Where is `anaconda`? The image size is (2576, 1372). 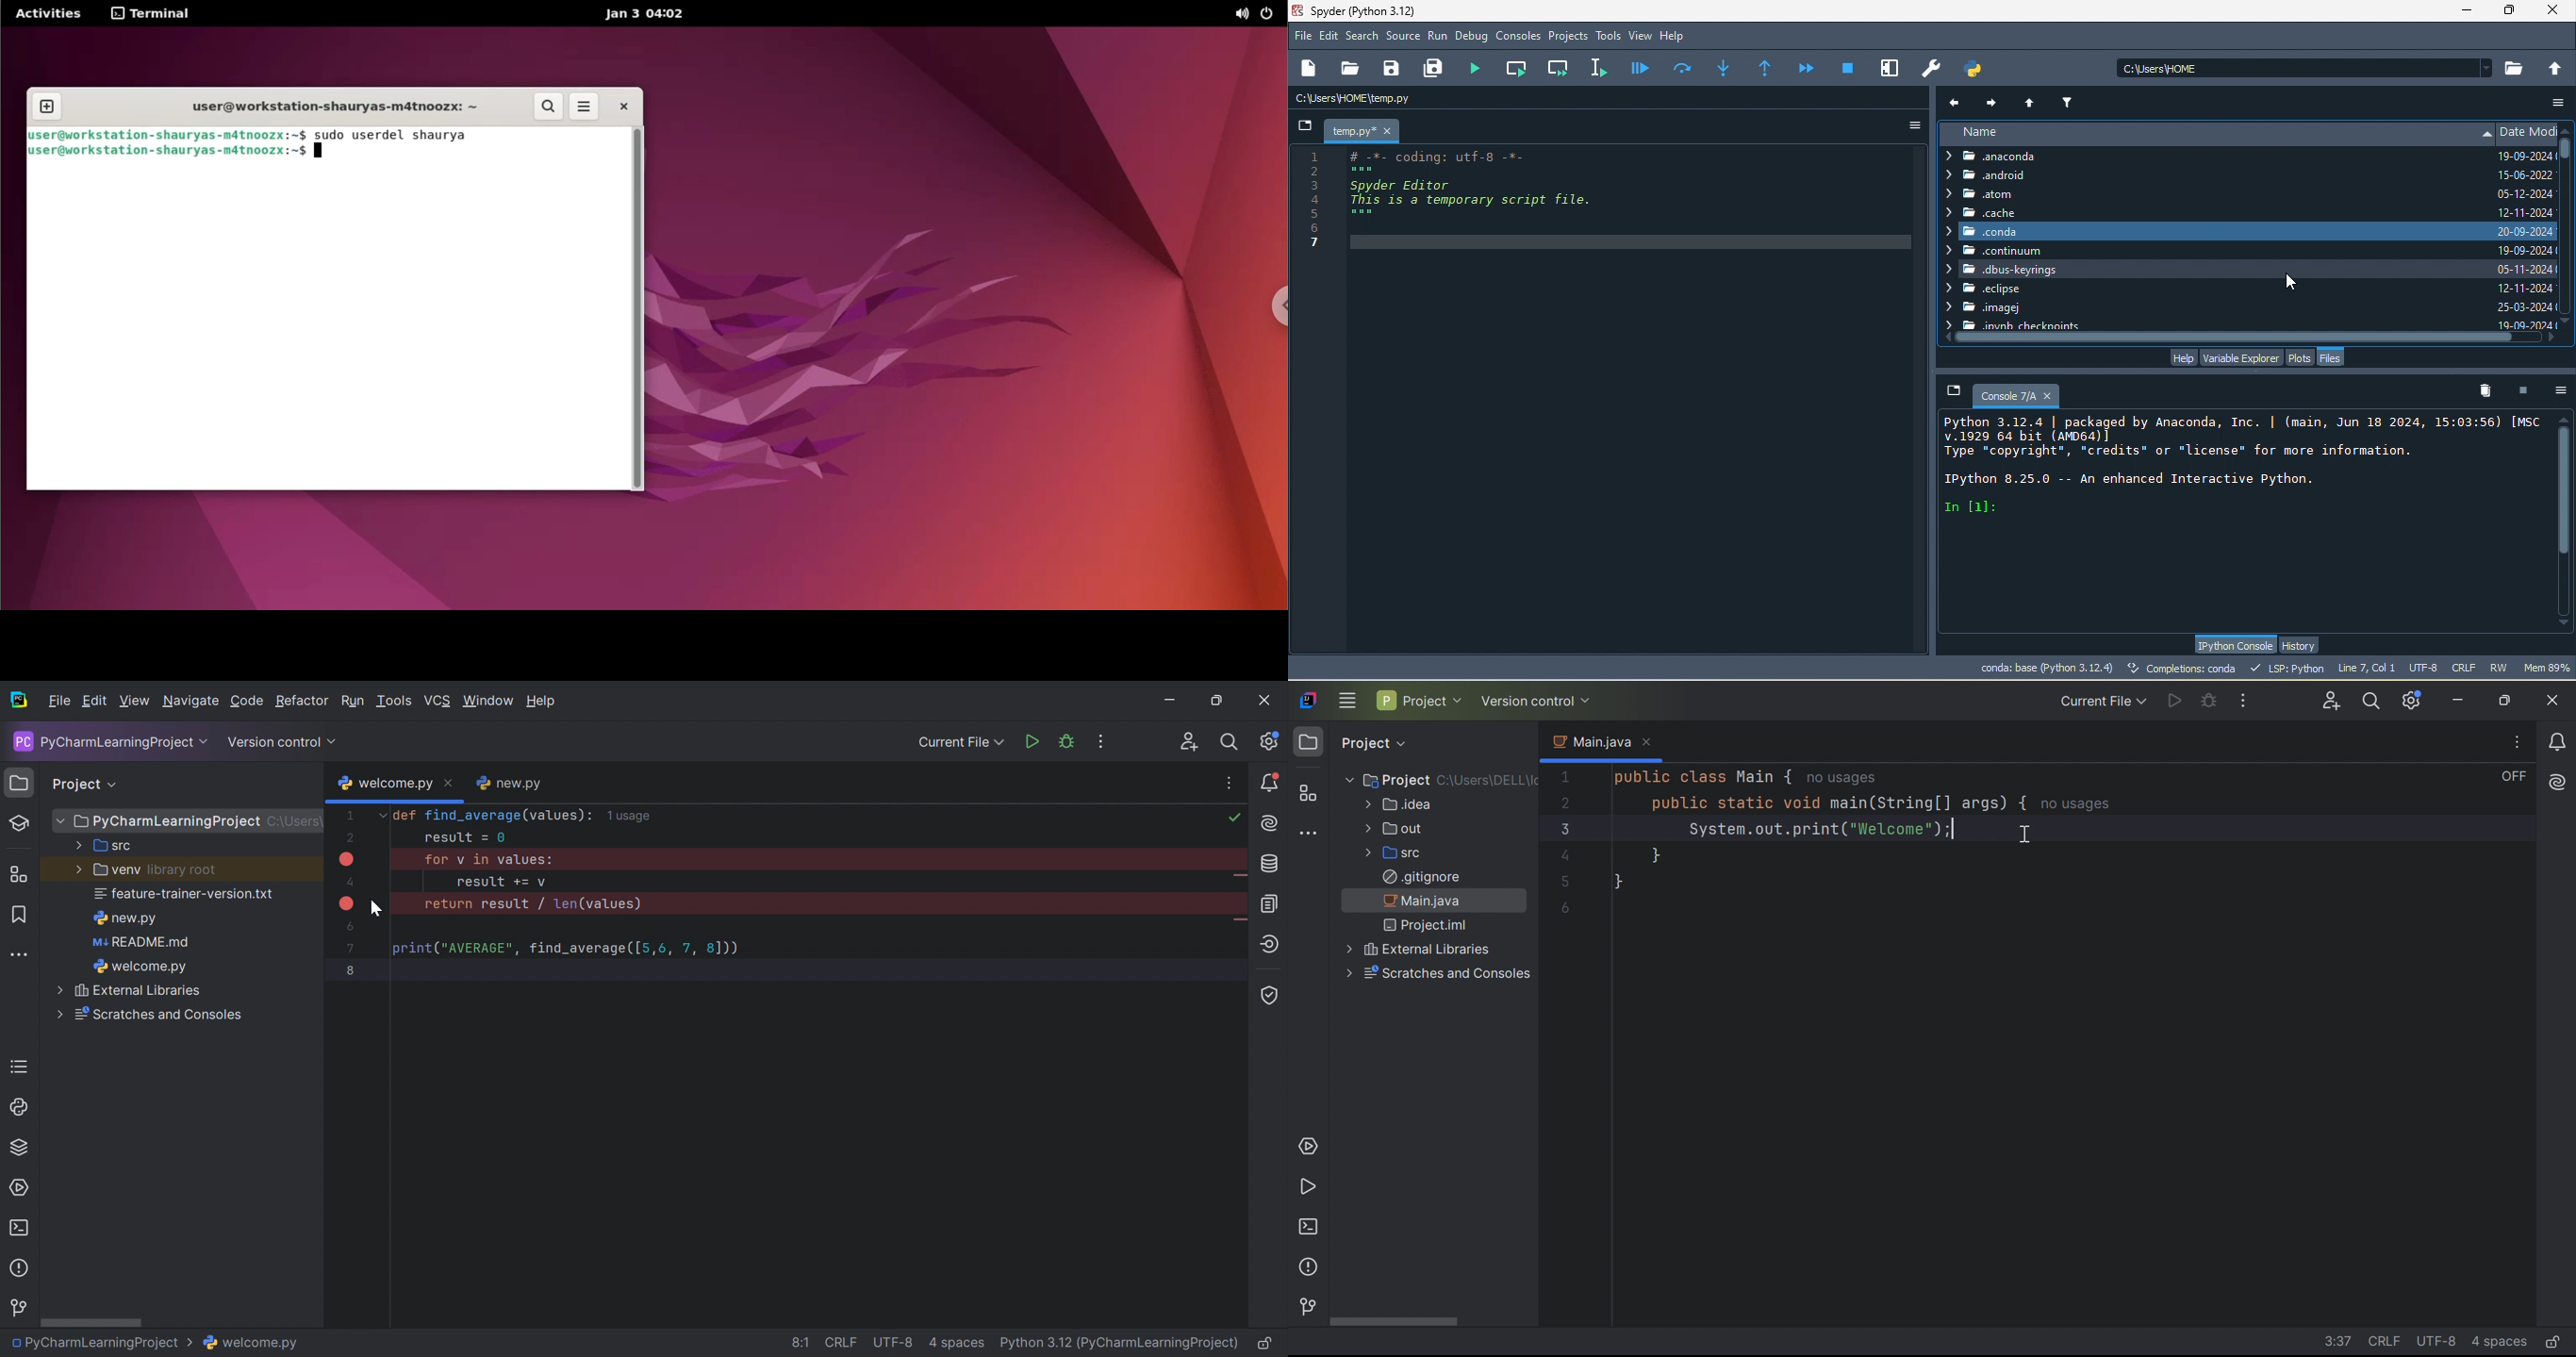 anaconda is located at coordinates (2006, 157).